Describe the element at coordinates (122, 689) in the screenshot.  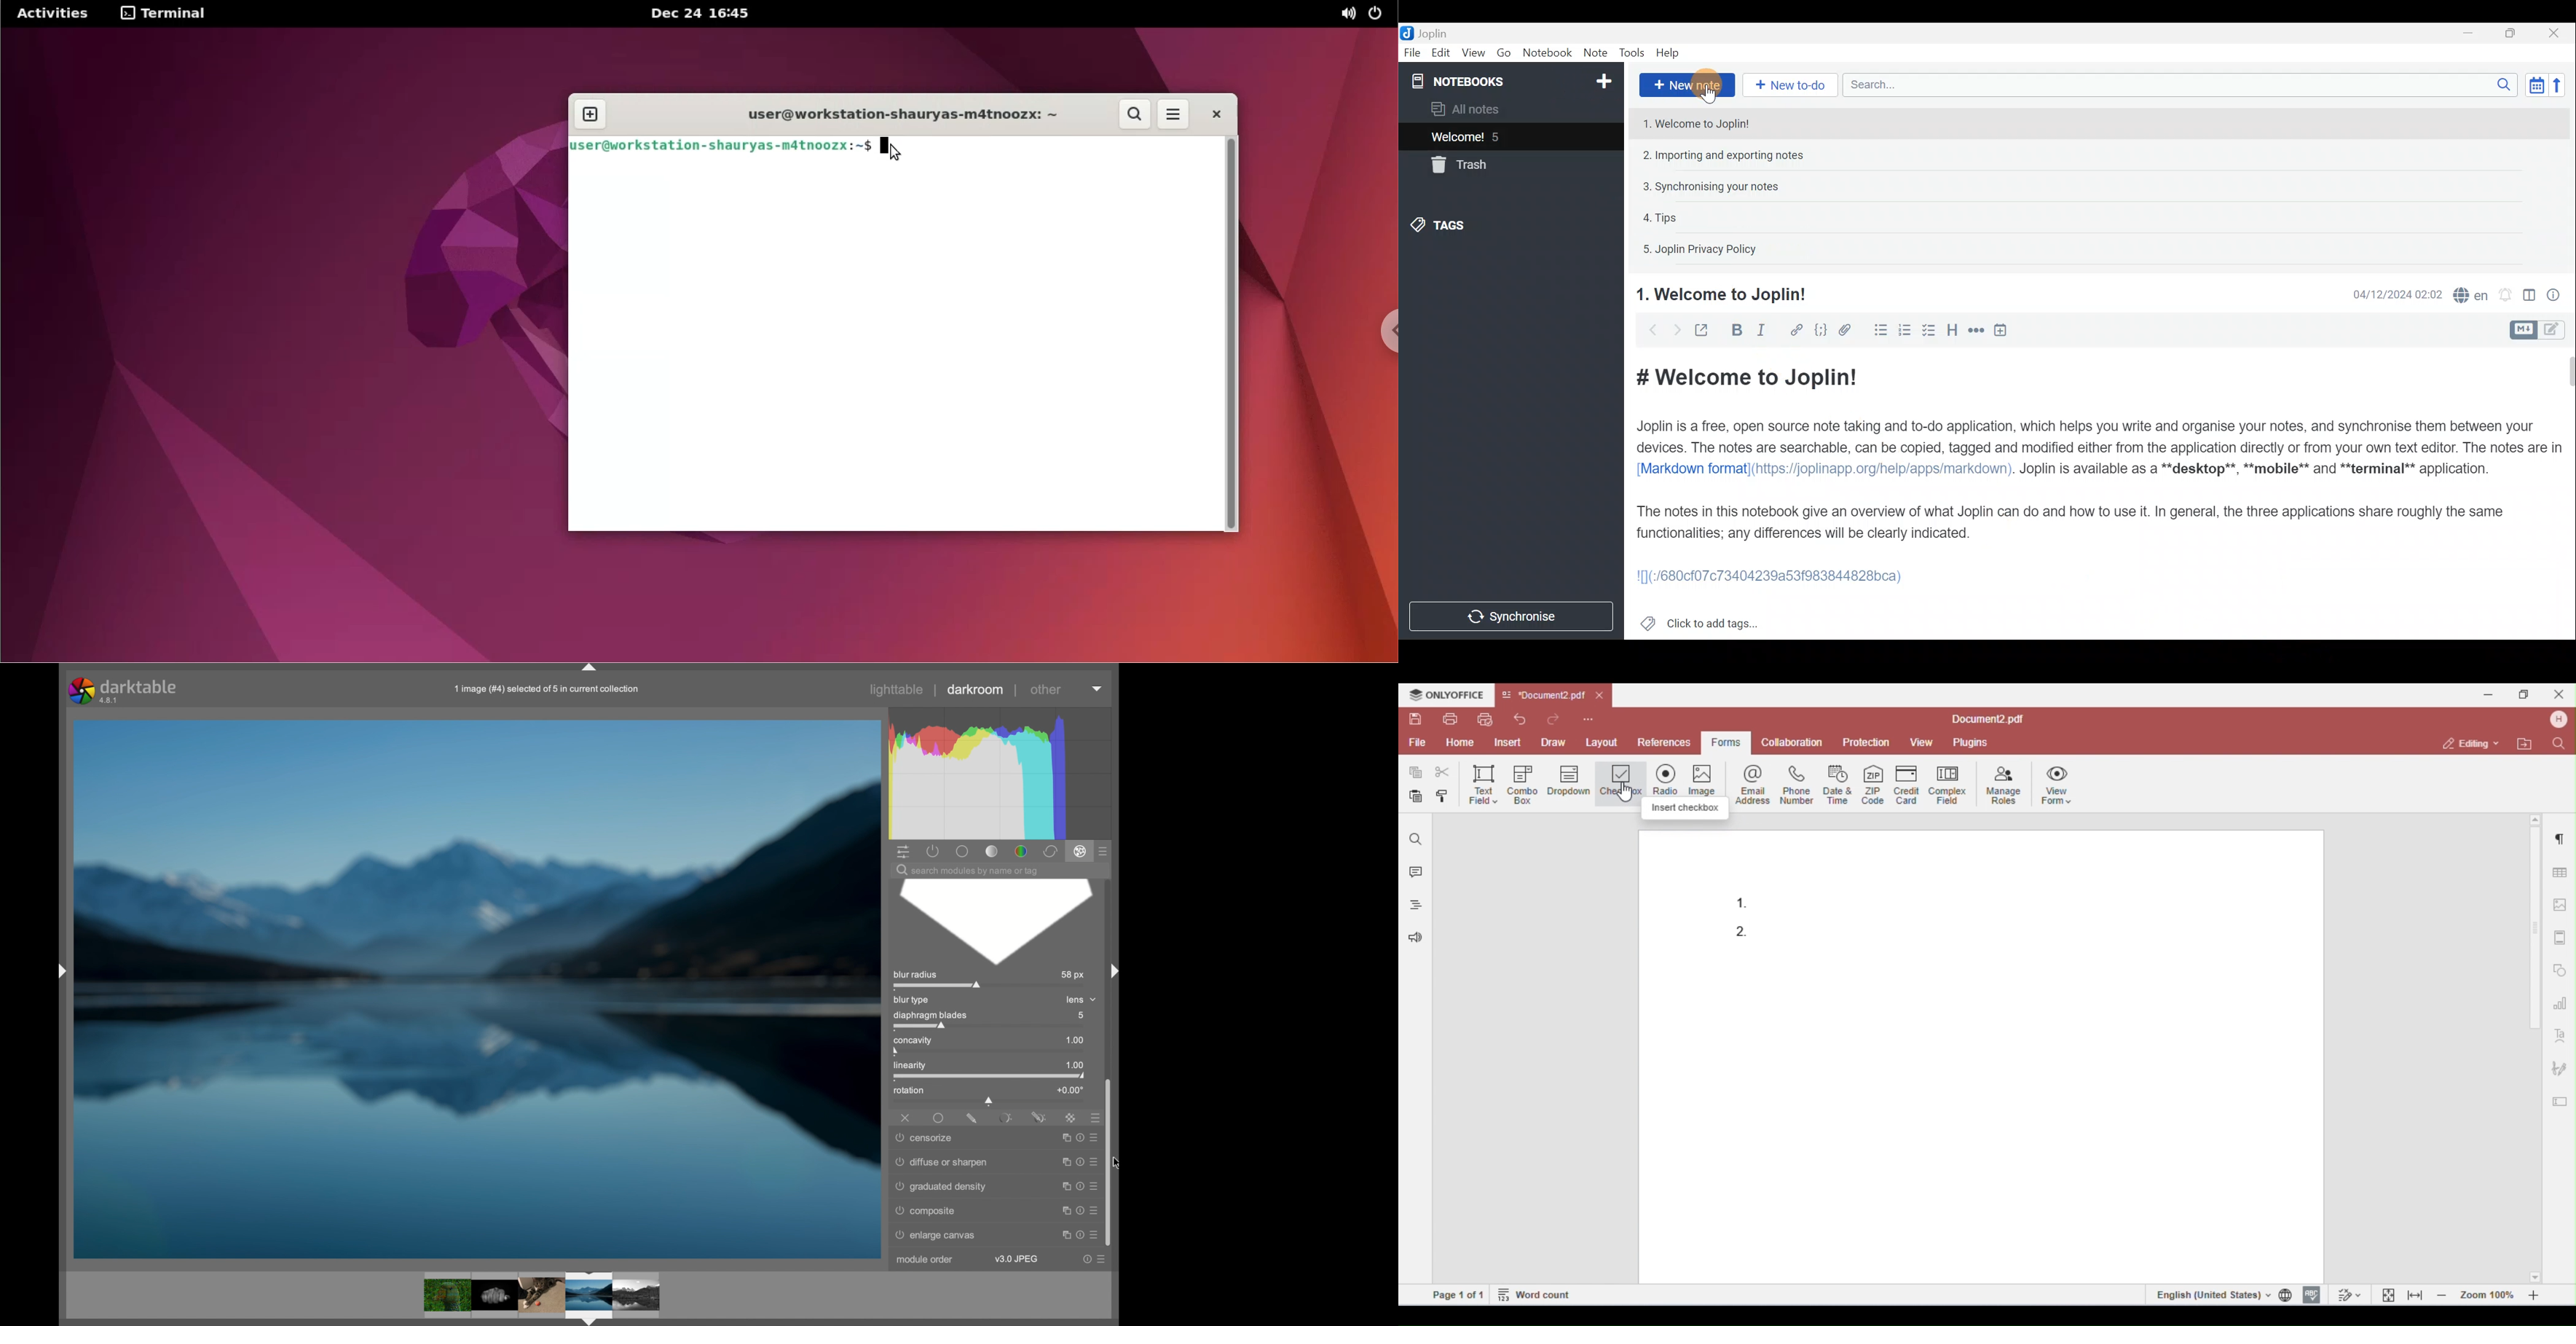
I see `darktable` at that location.